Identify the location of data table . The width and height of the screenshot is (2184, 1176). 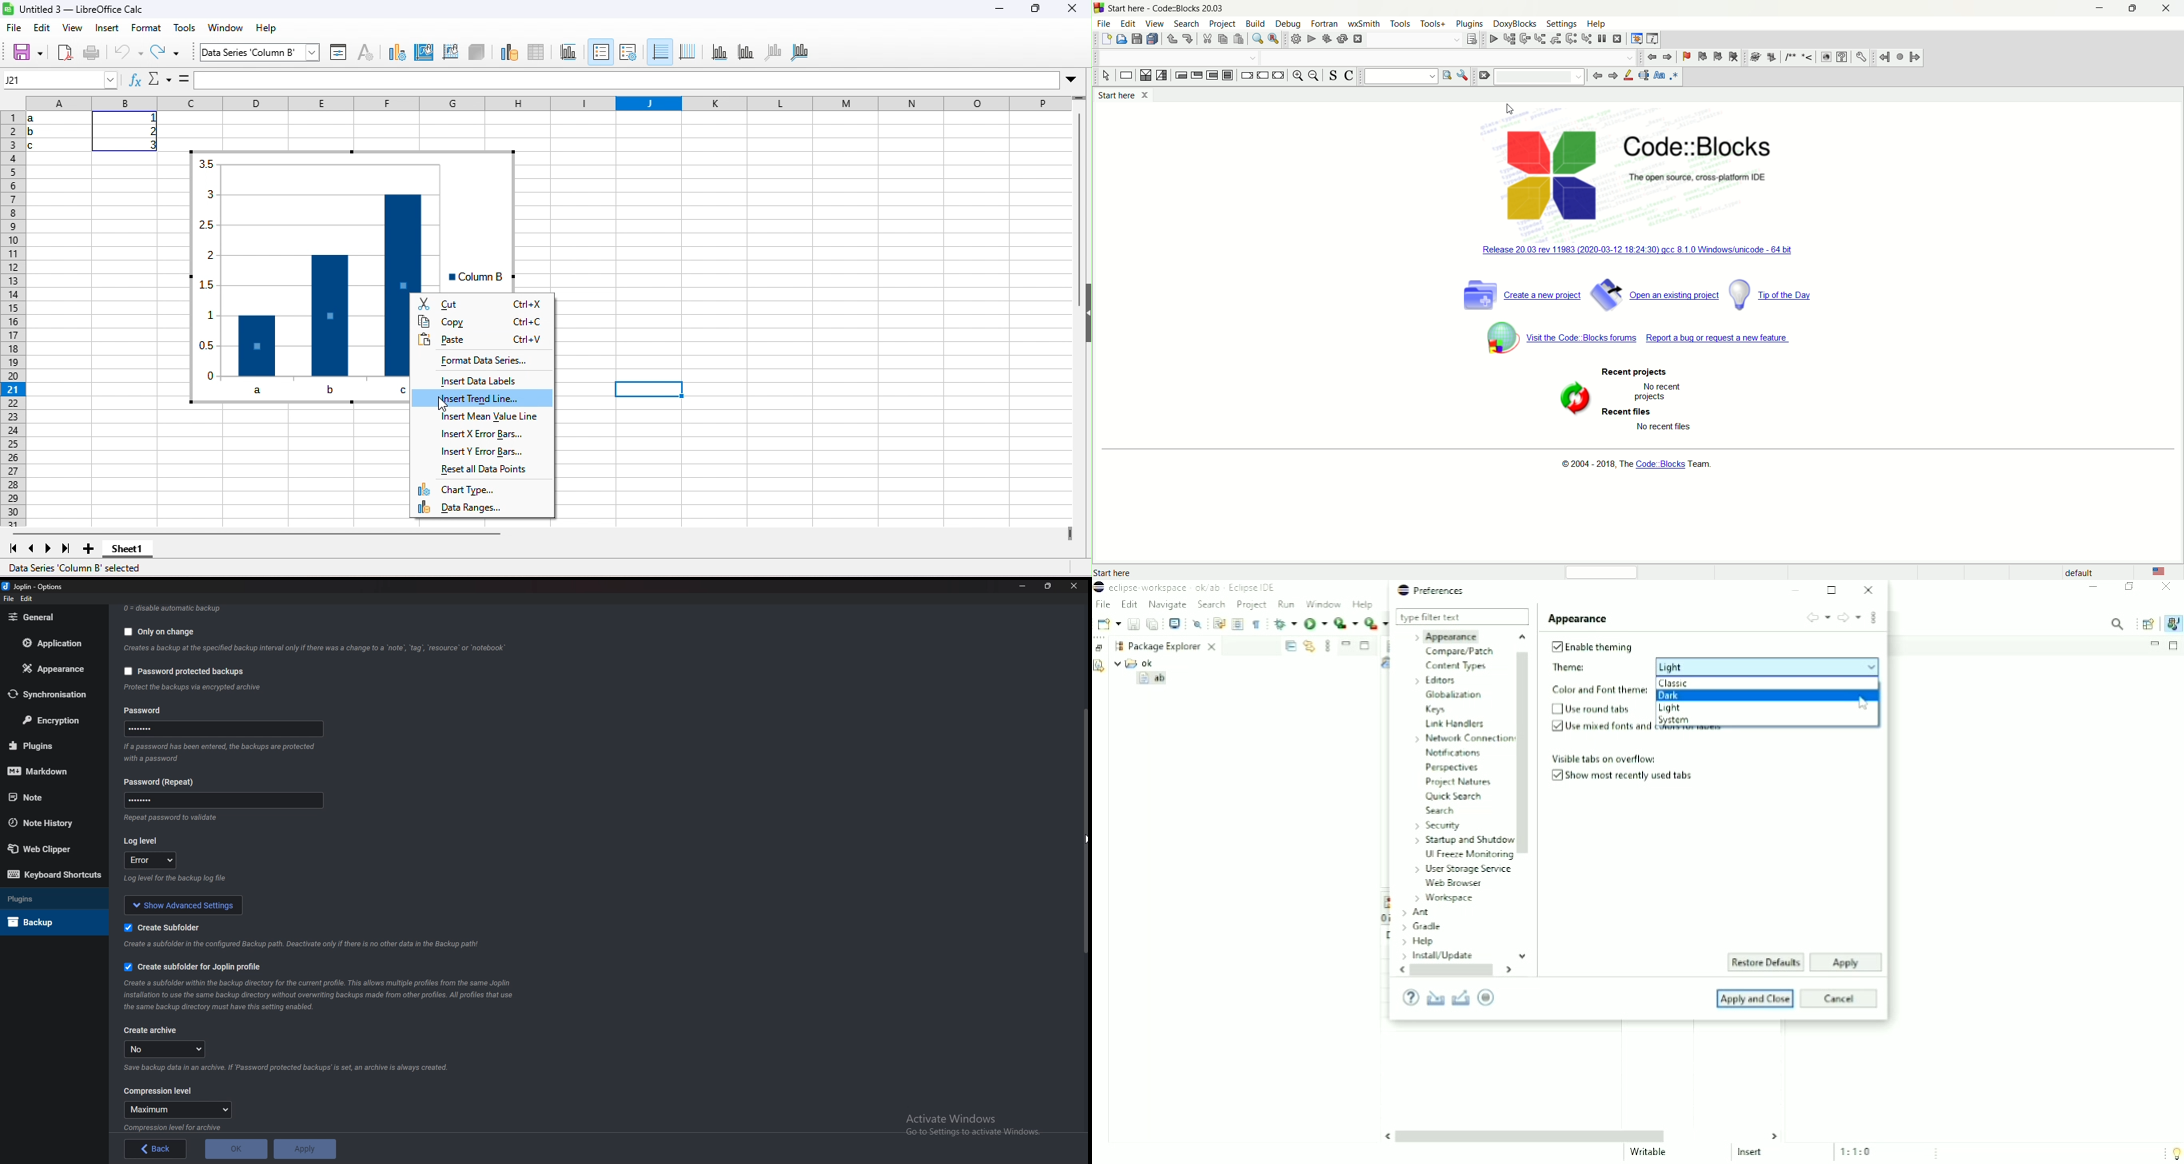
(540, 50).